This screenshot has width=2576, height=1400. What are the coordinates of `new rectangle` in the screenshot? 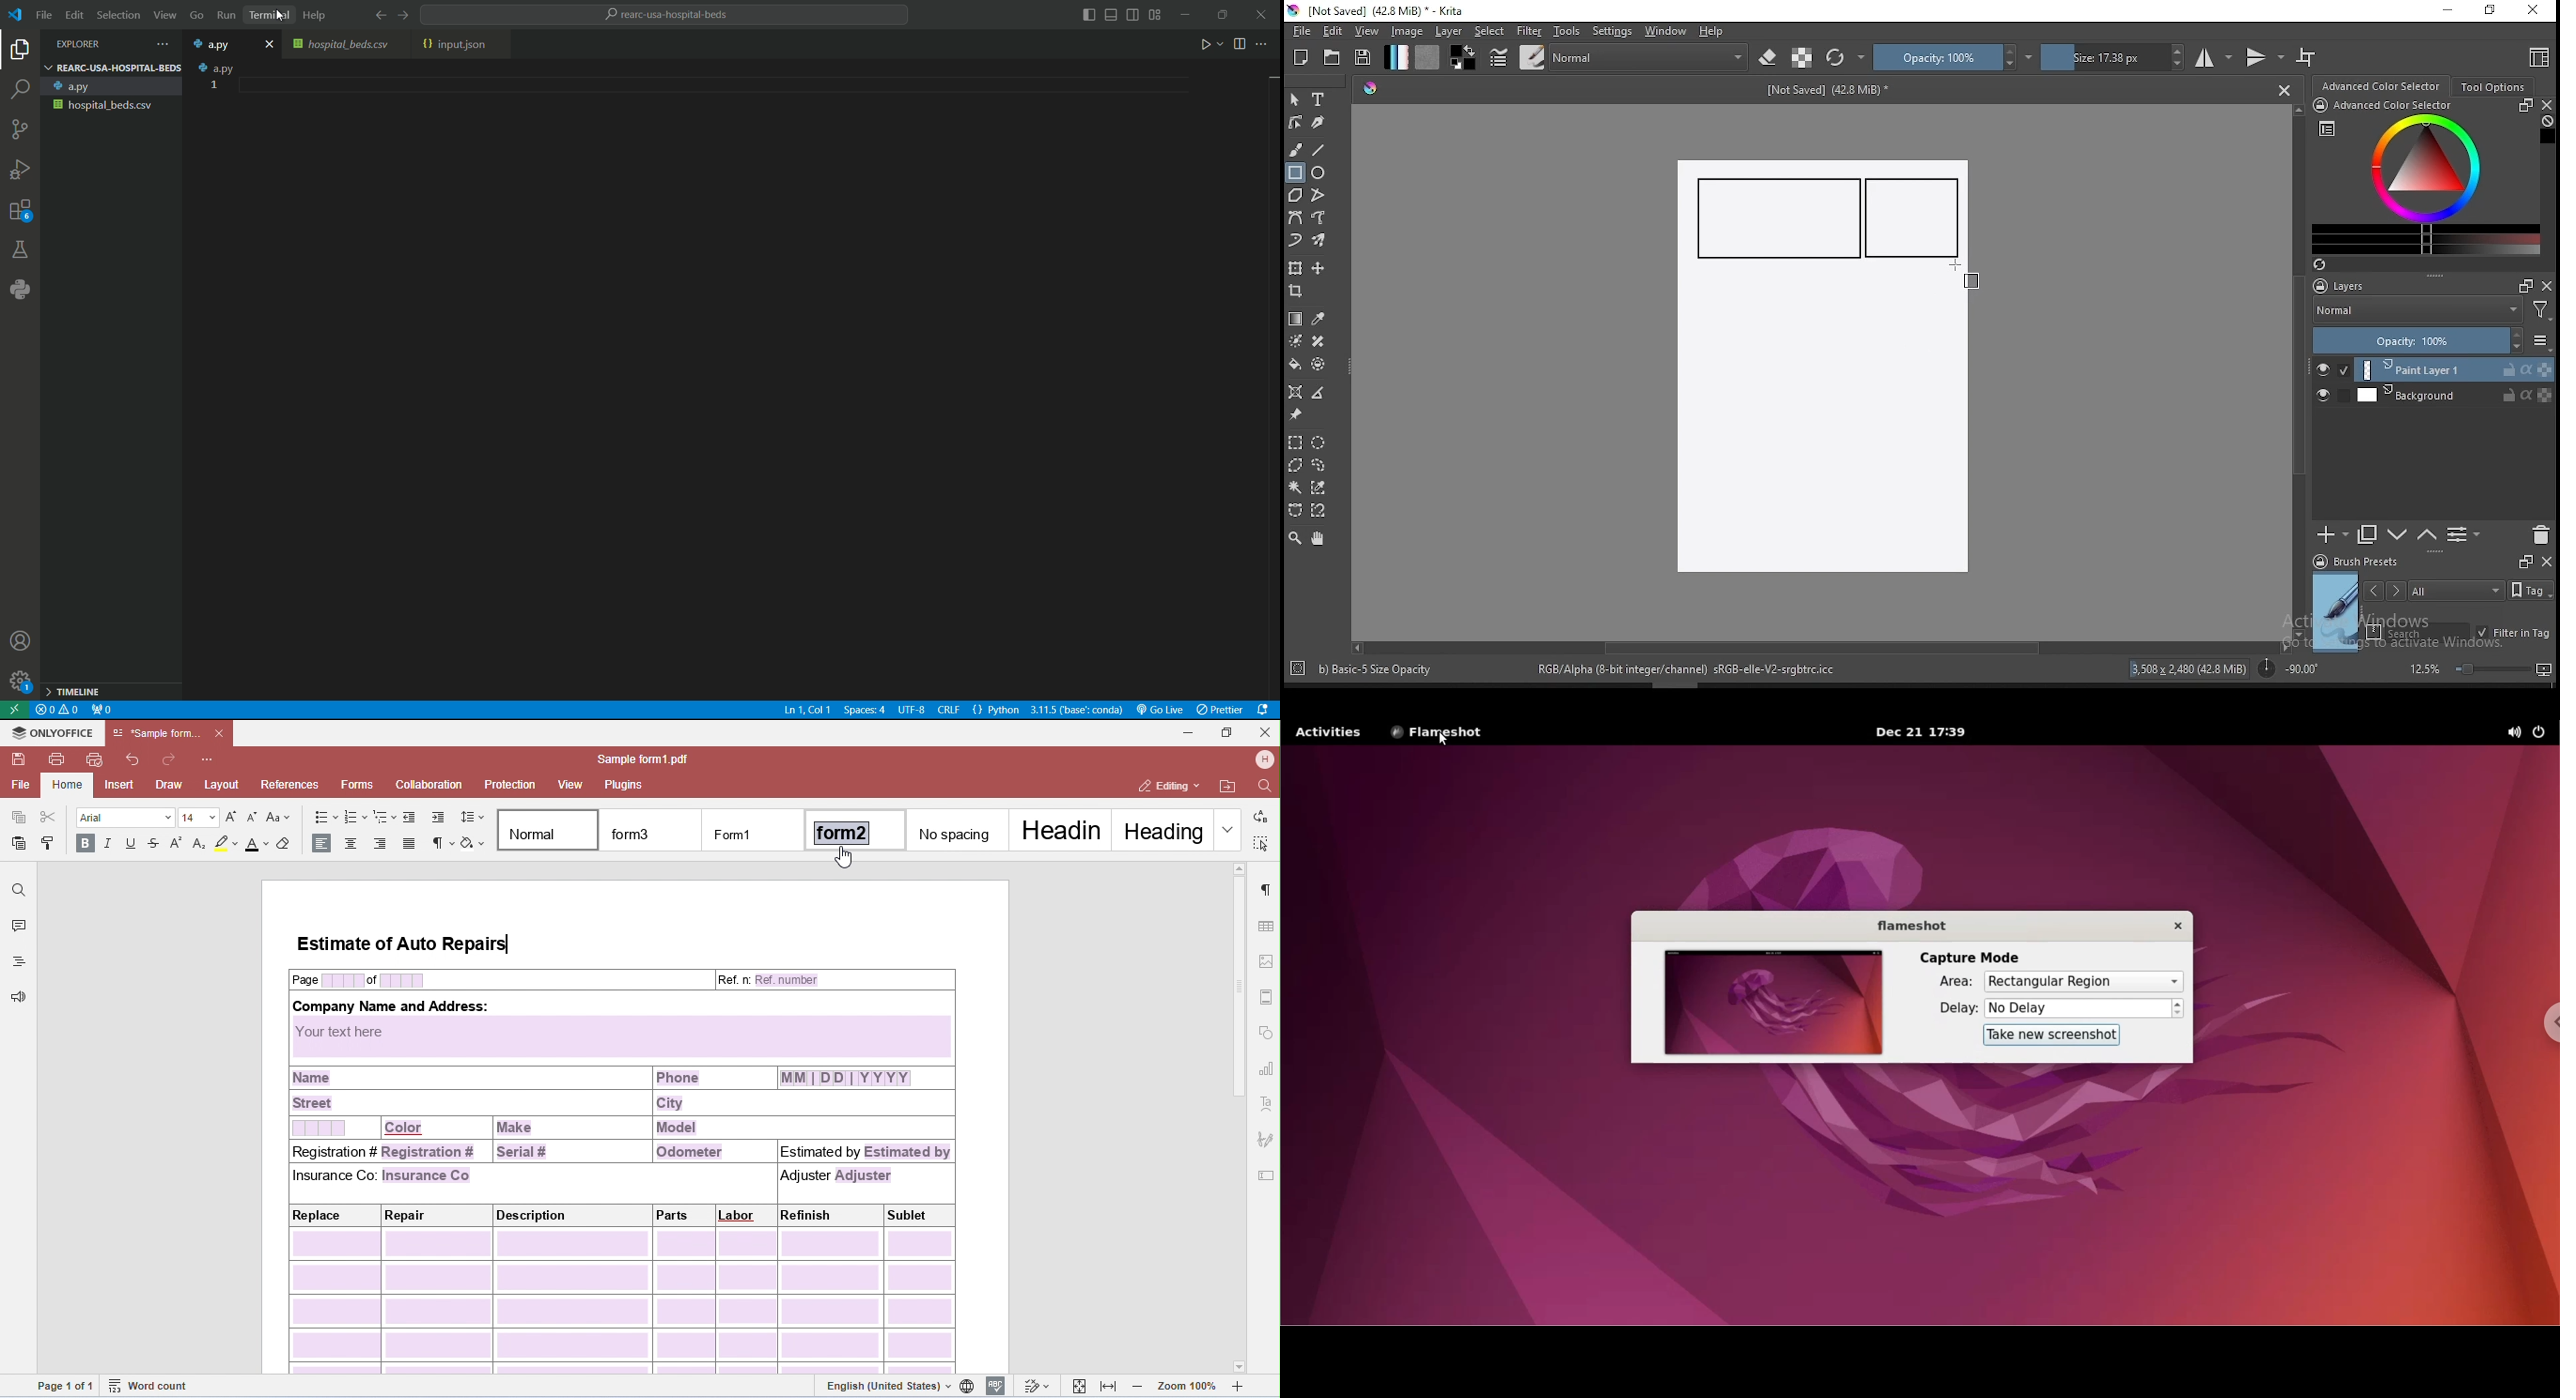 It's located at (1914, 219).